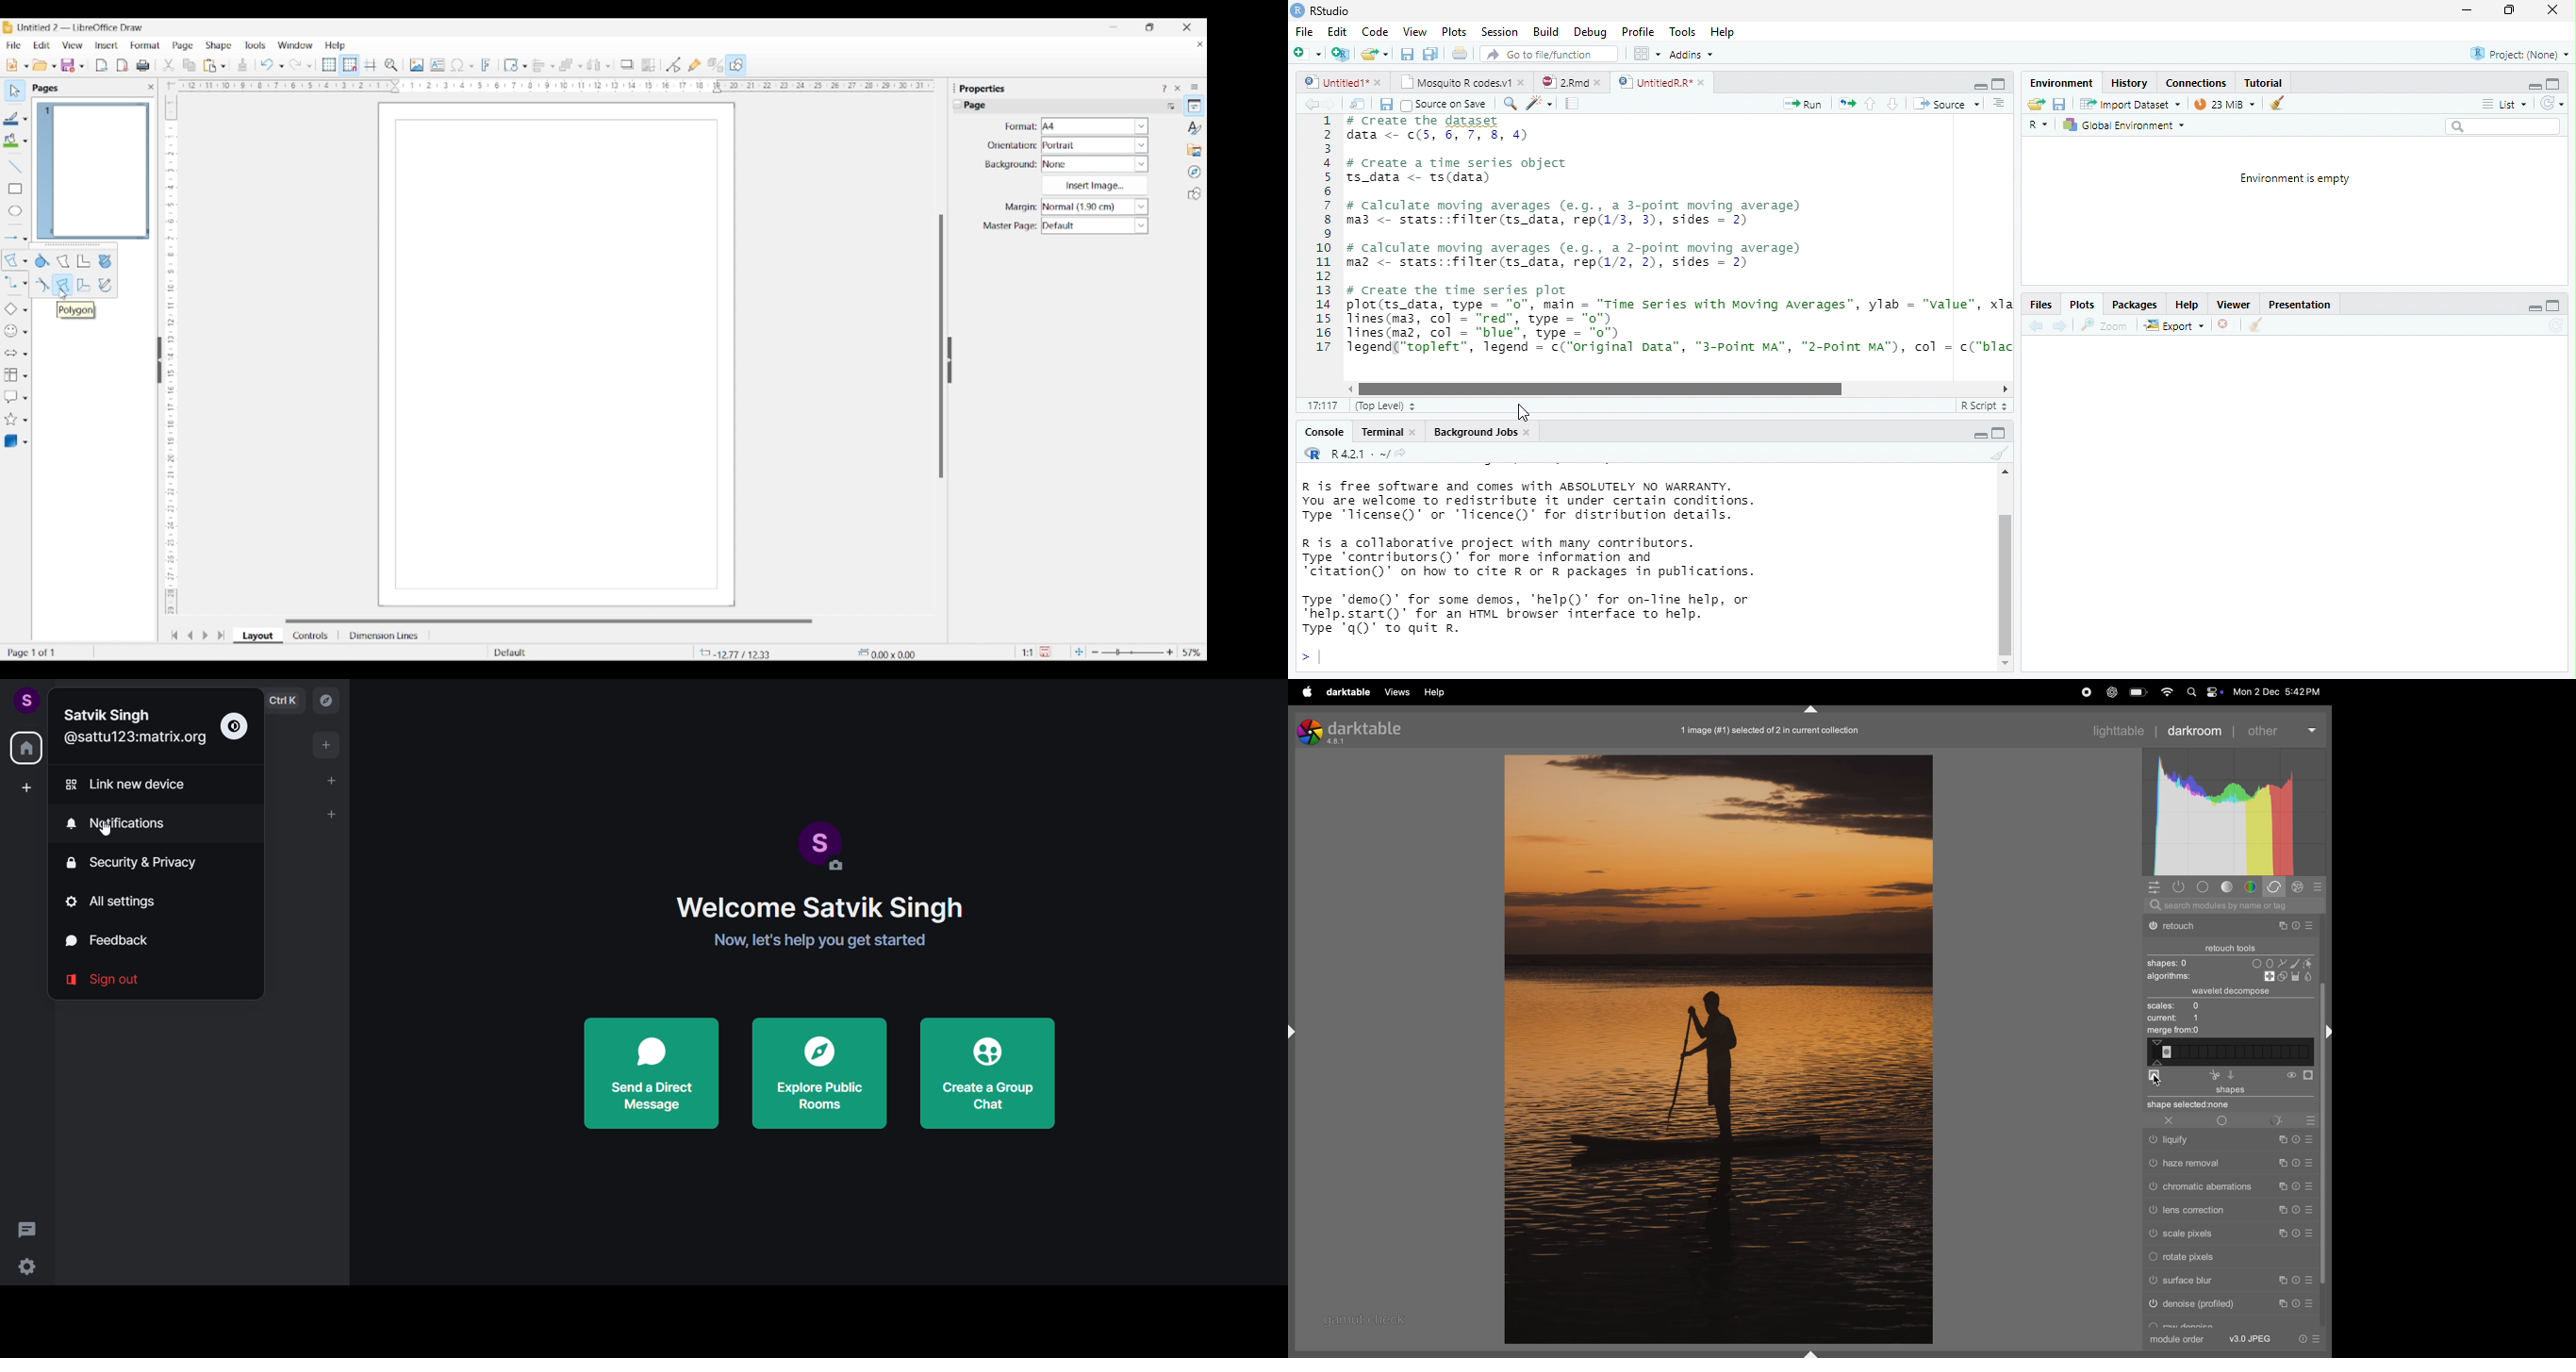 This screenshot has height=1372, width=2576. I want to click on clear, so click(2254, 326).